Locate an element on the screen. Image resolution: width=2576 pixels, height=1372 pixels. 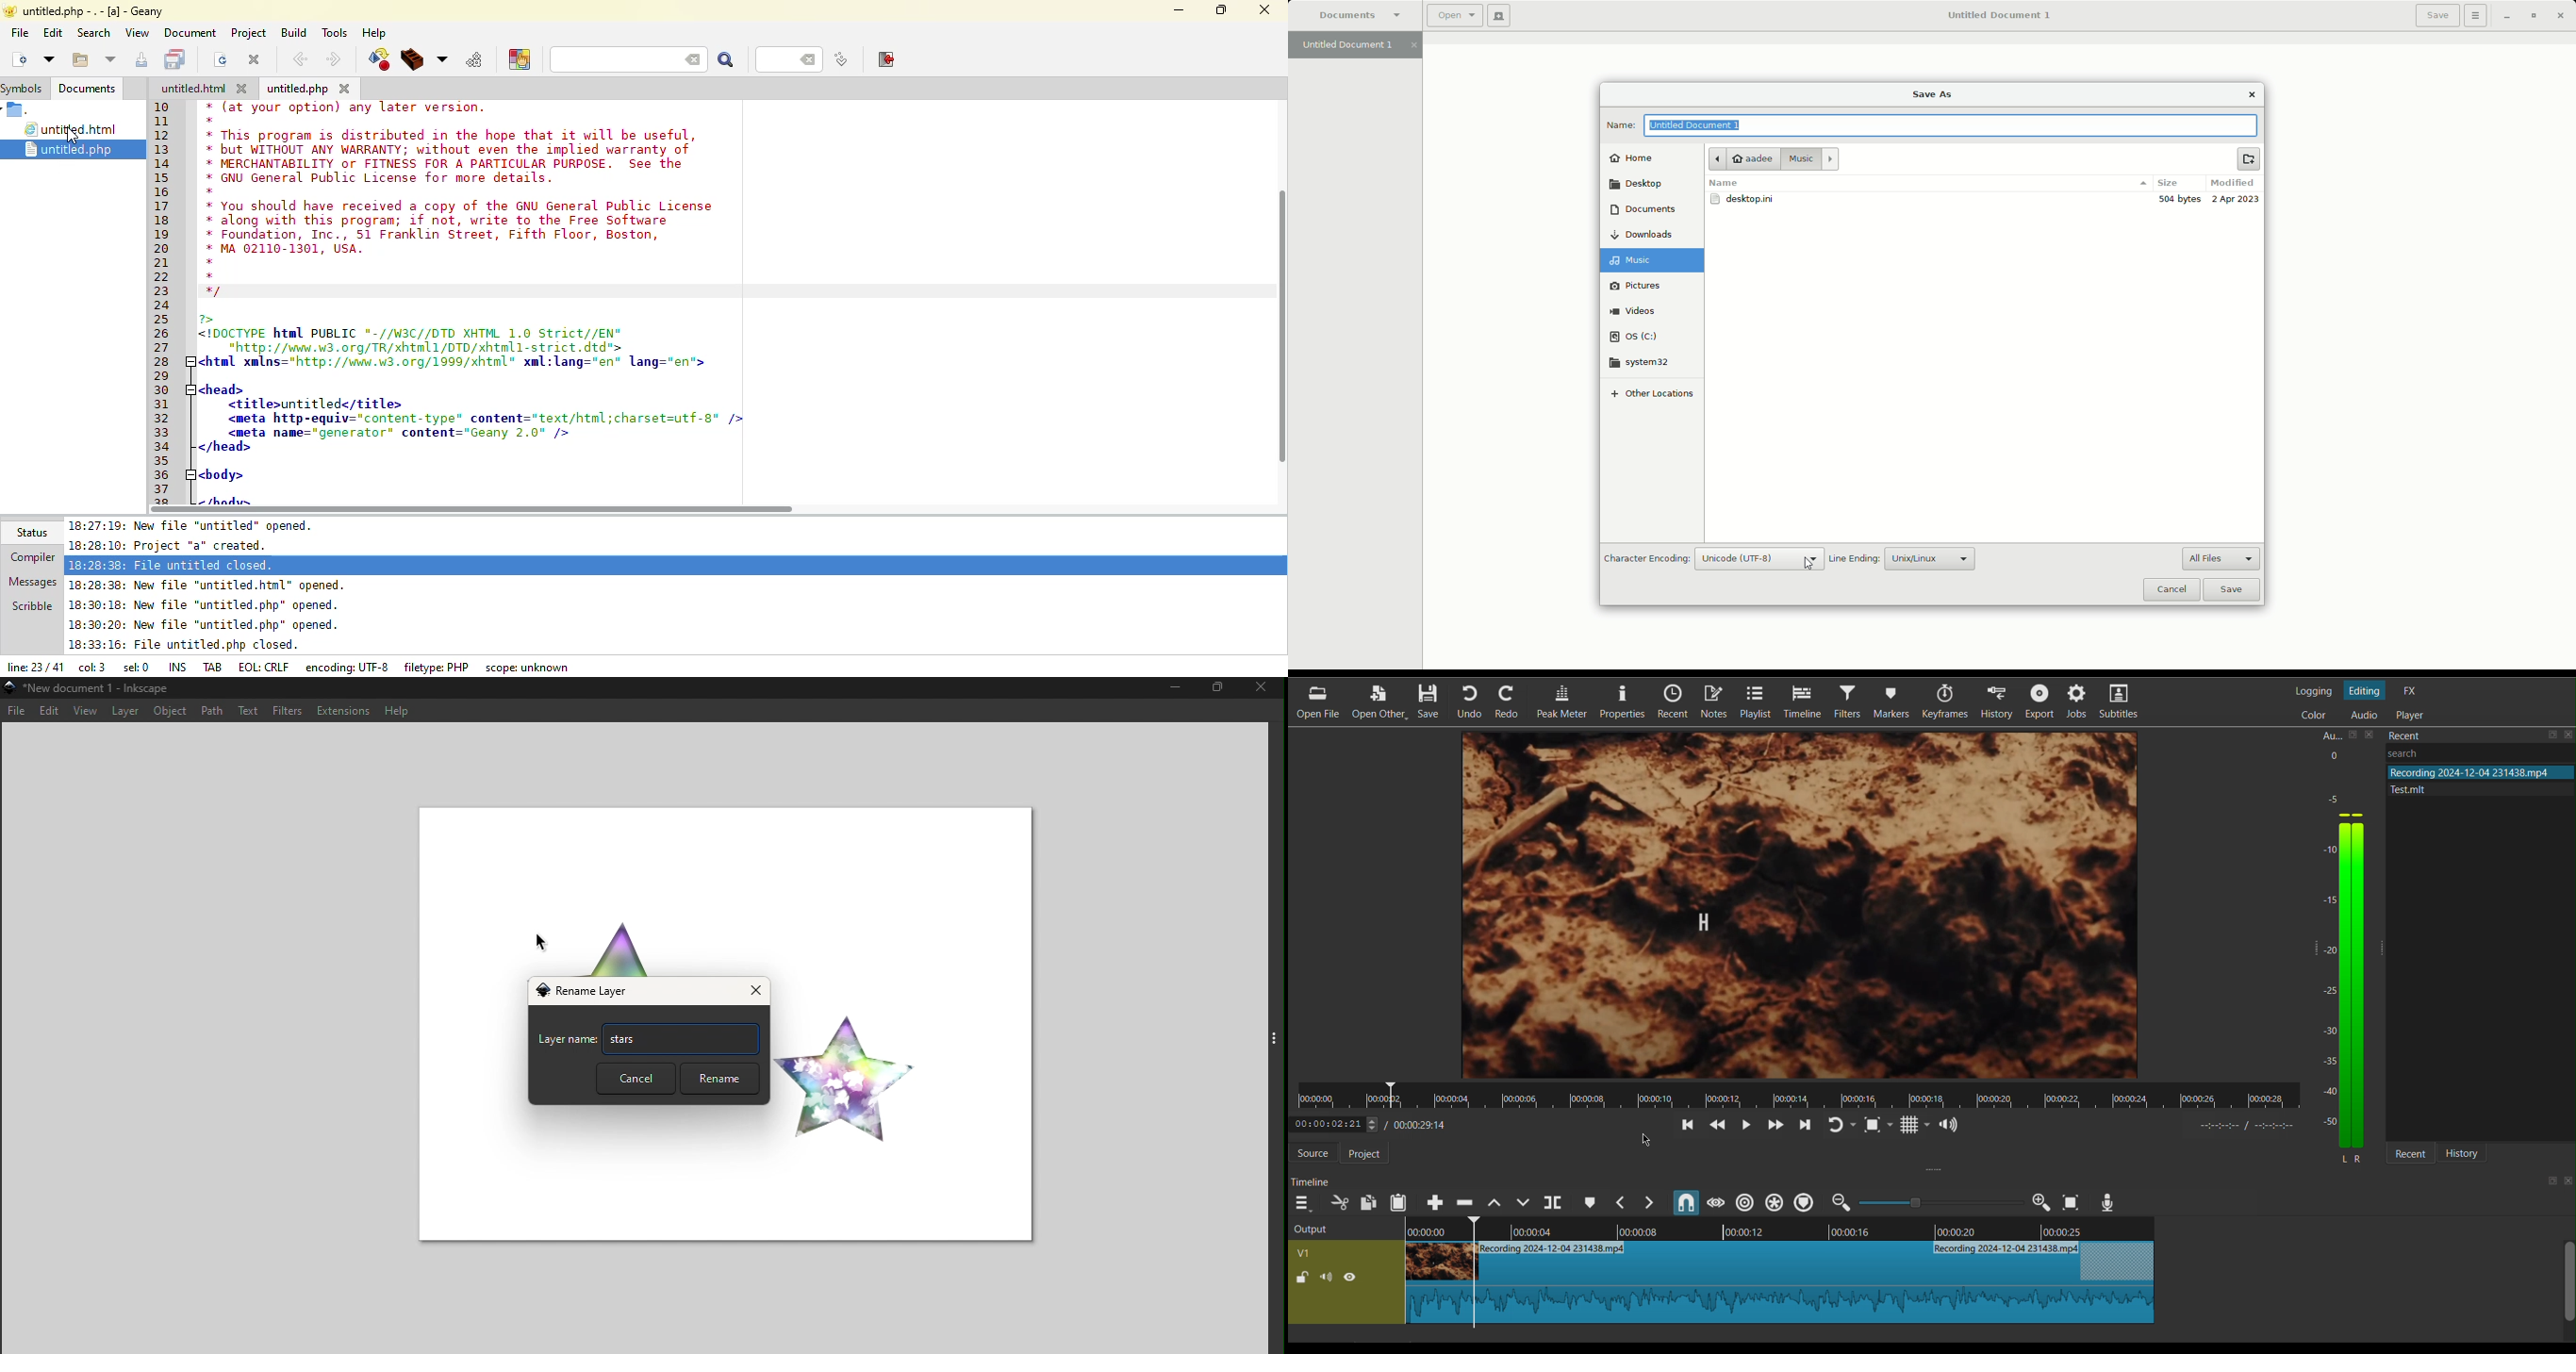
Layer name is located at coordinates (567, 1042).